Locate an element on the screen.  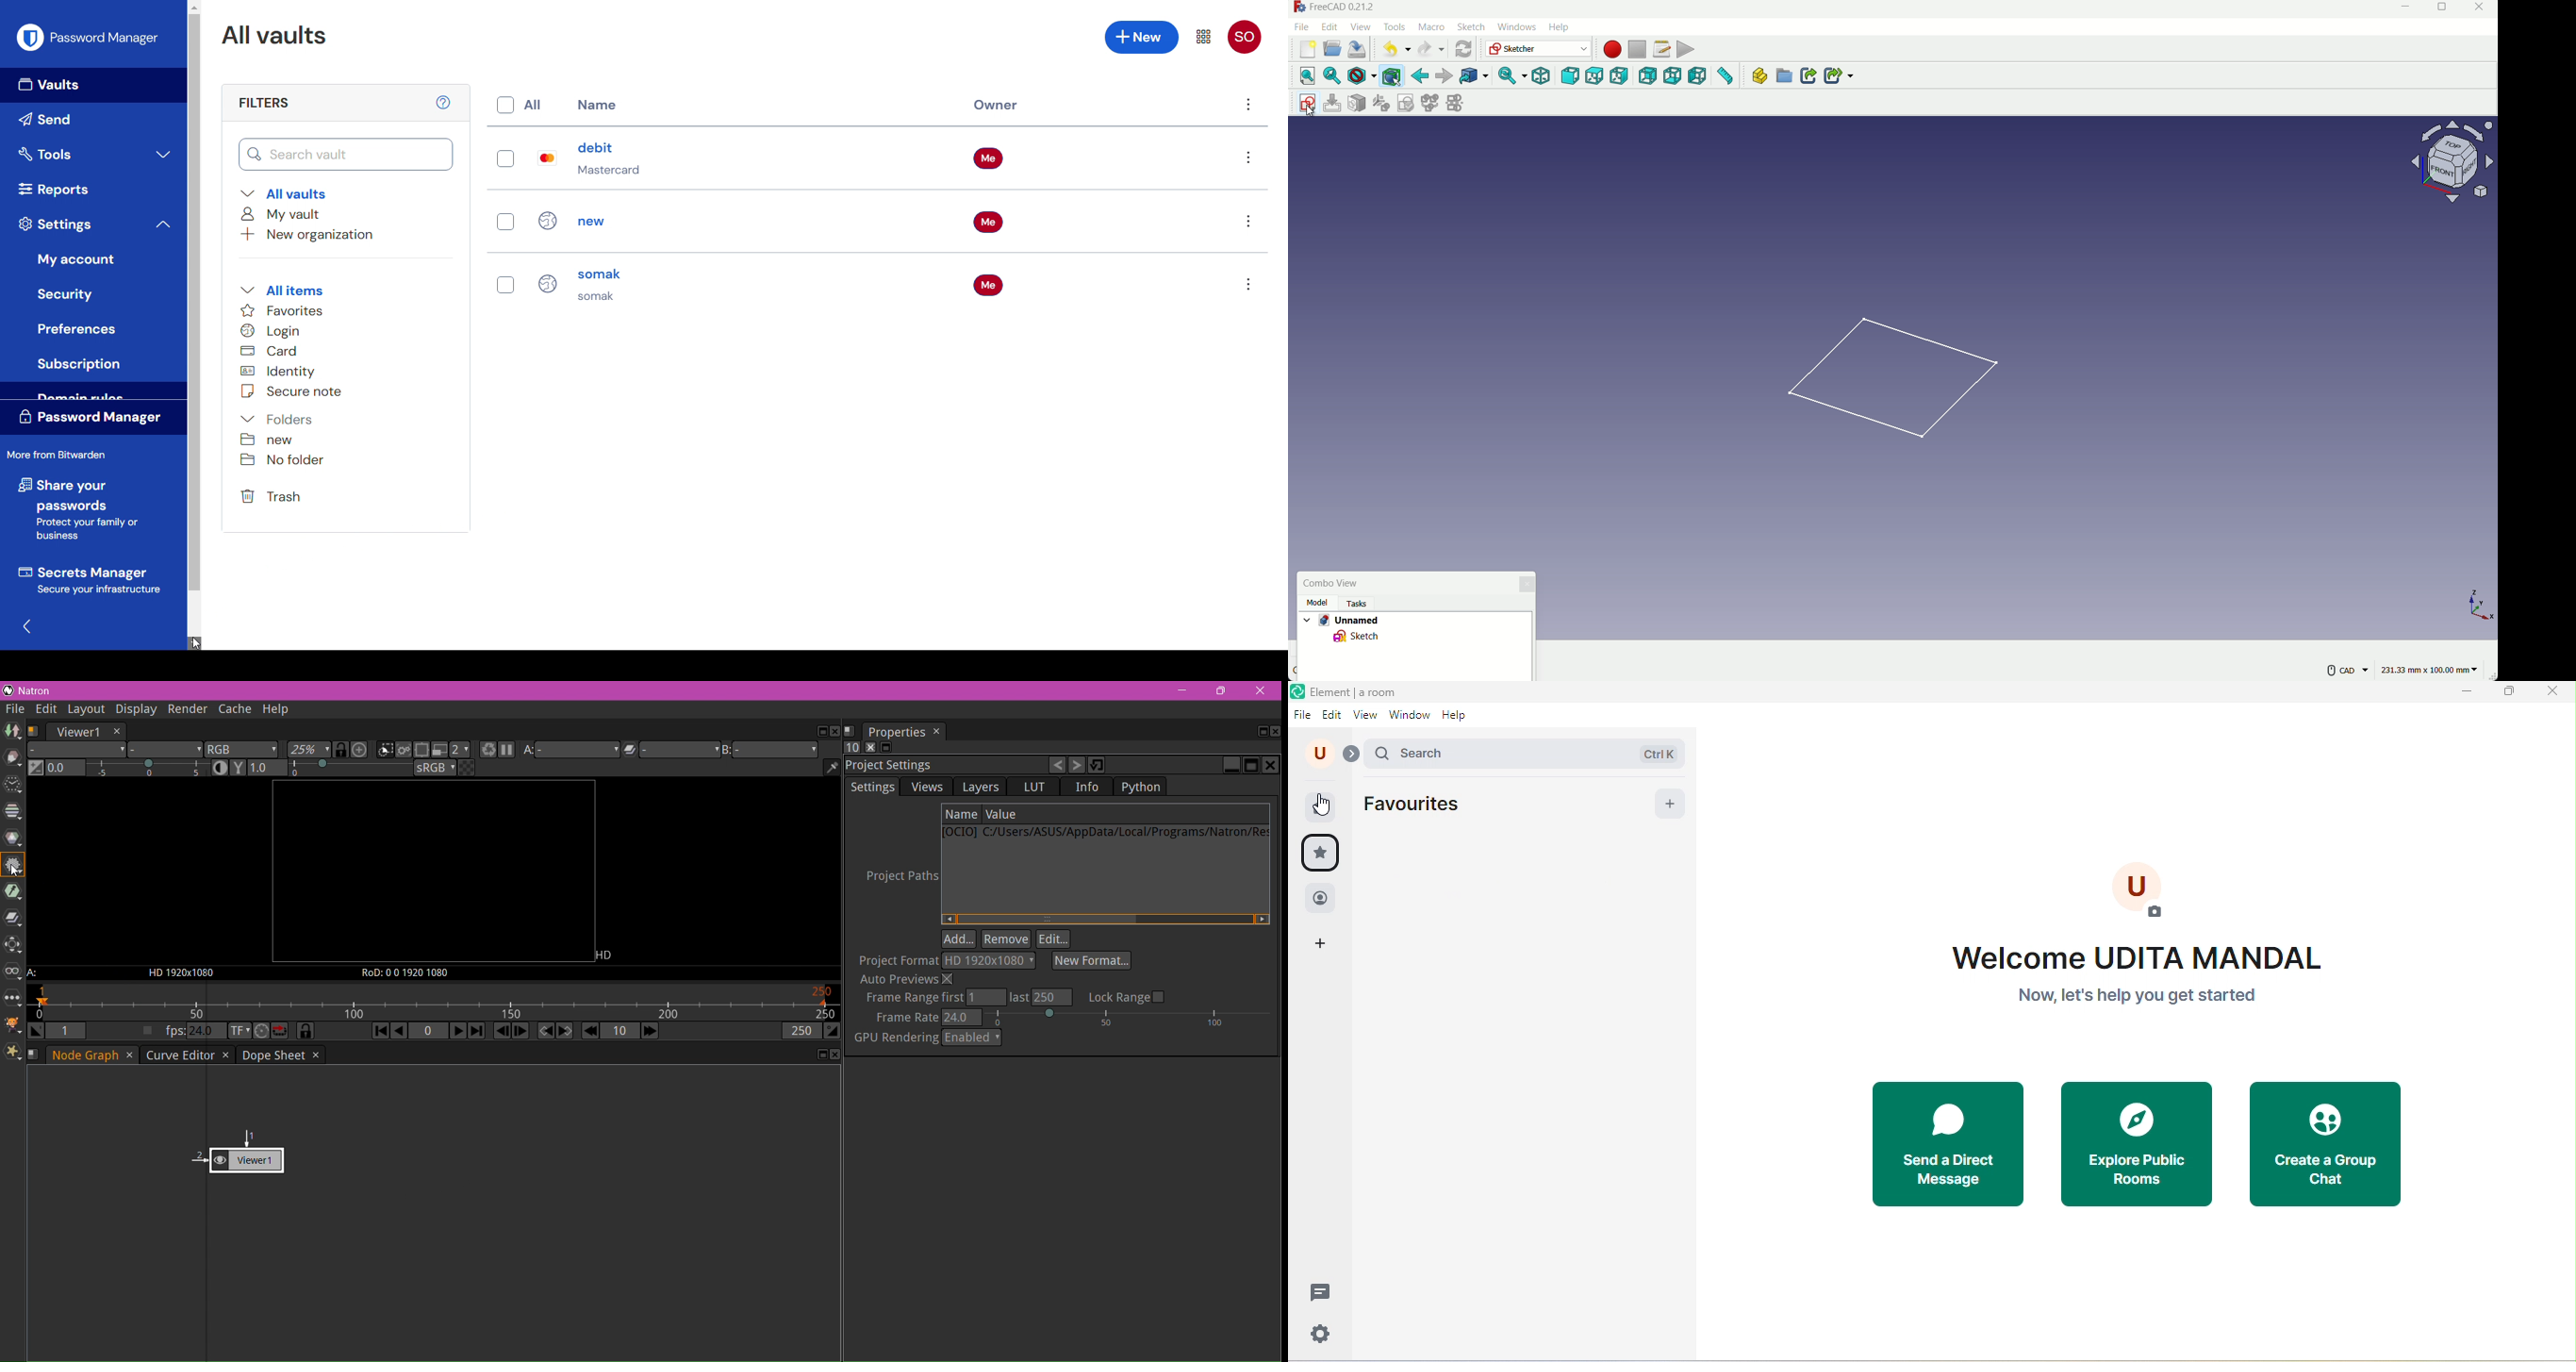
Folders  is located at coordinates (277, 419).